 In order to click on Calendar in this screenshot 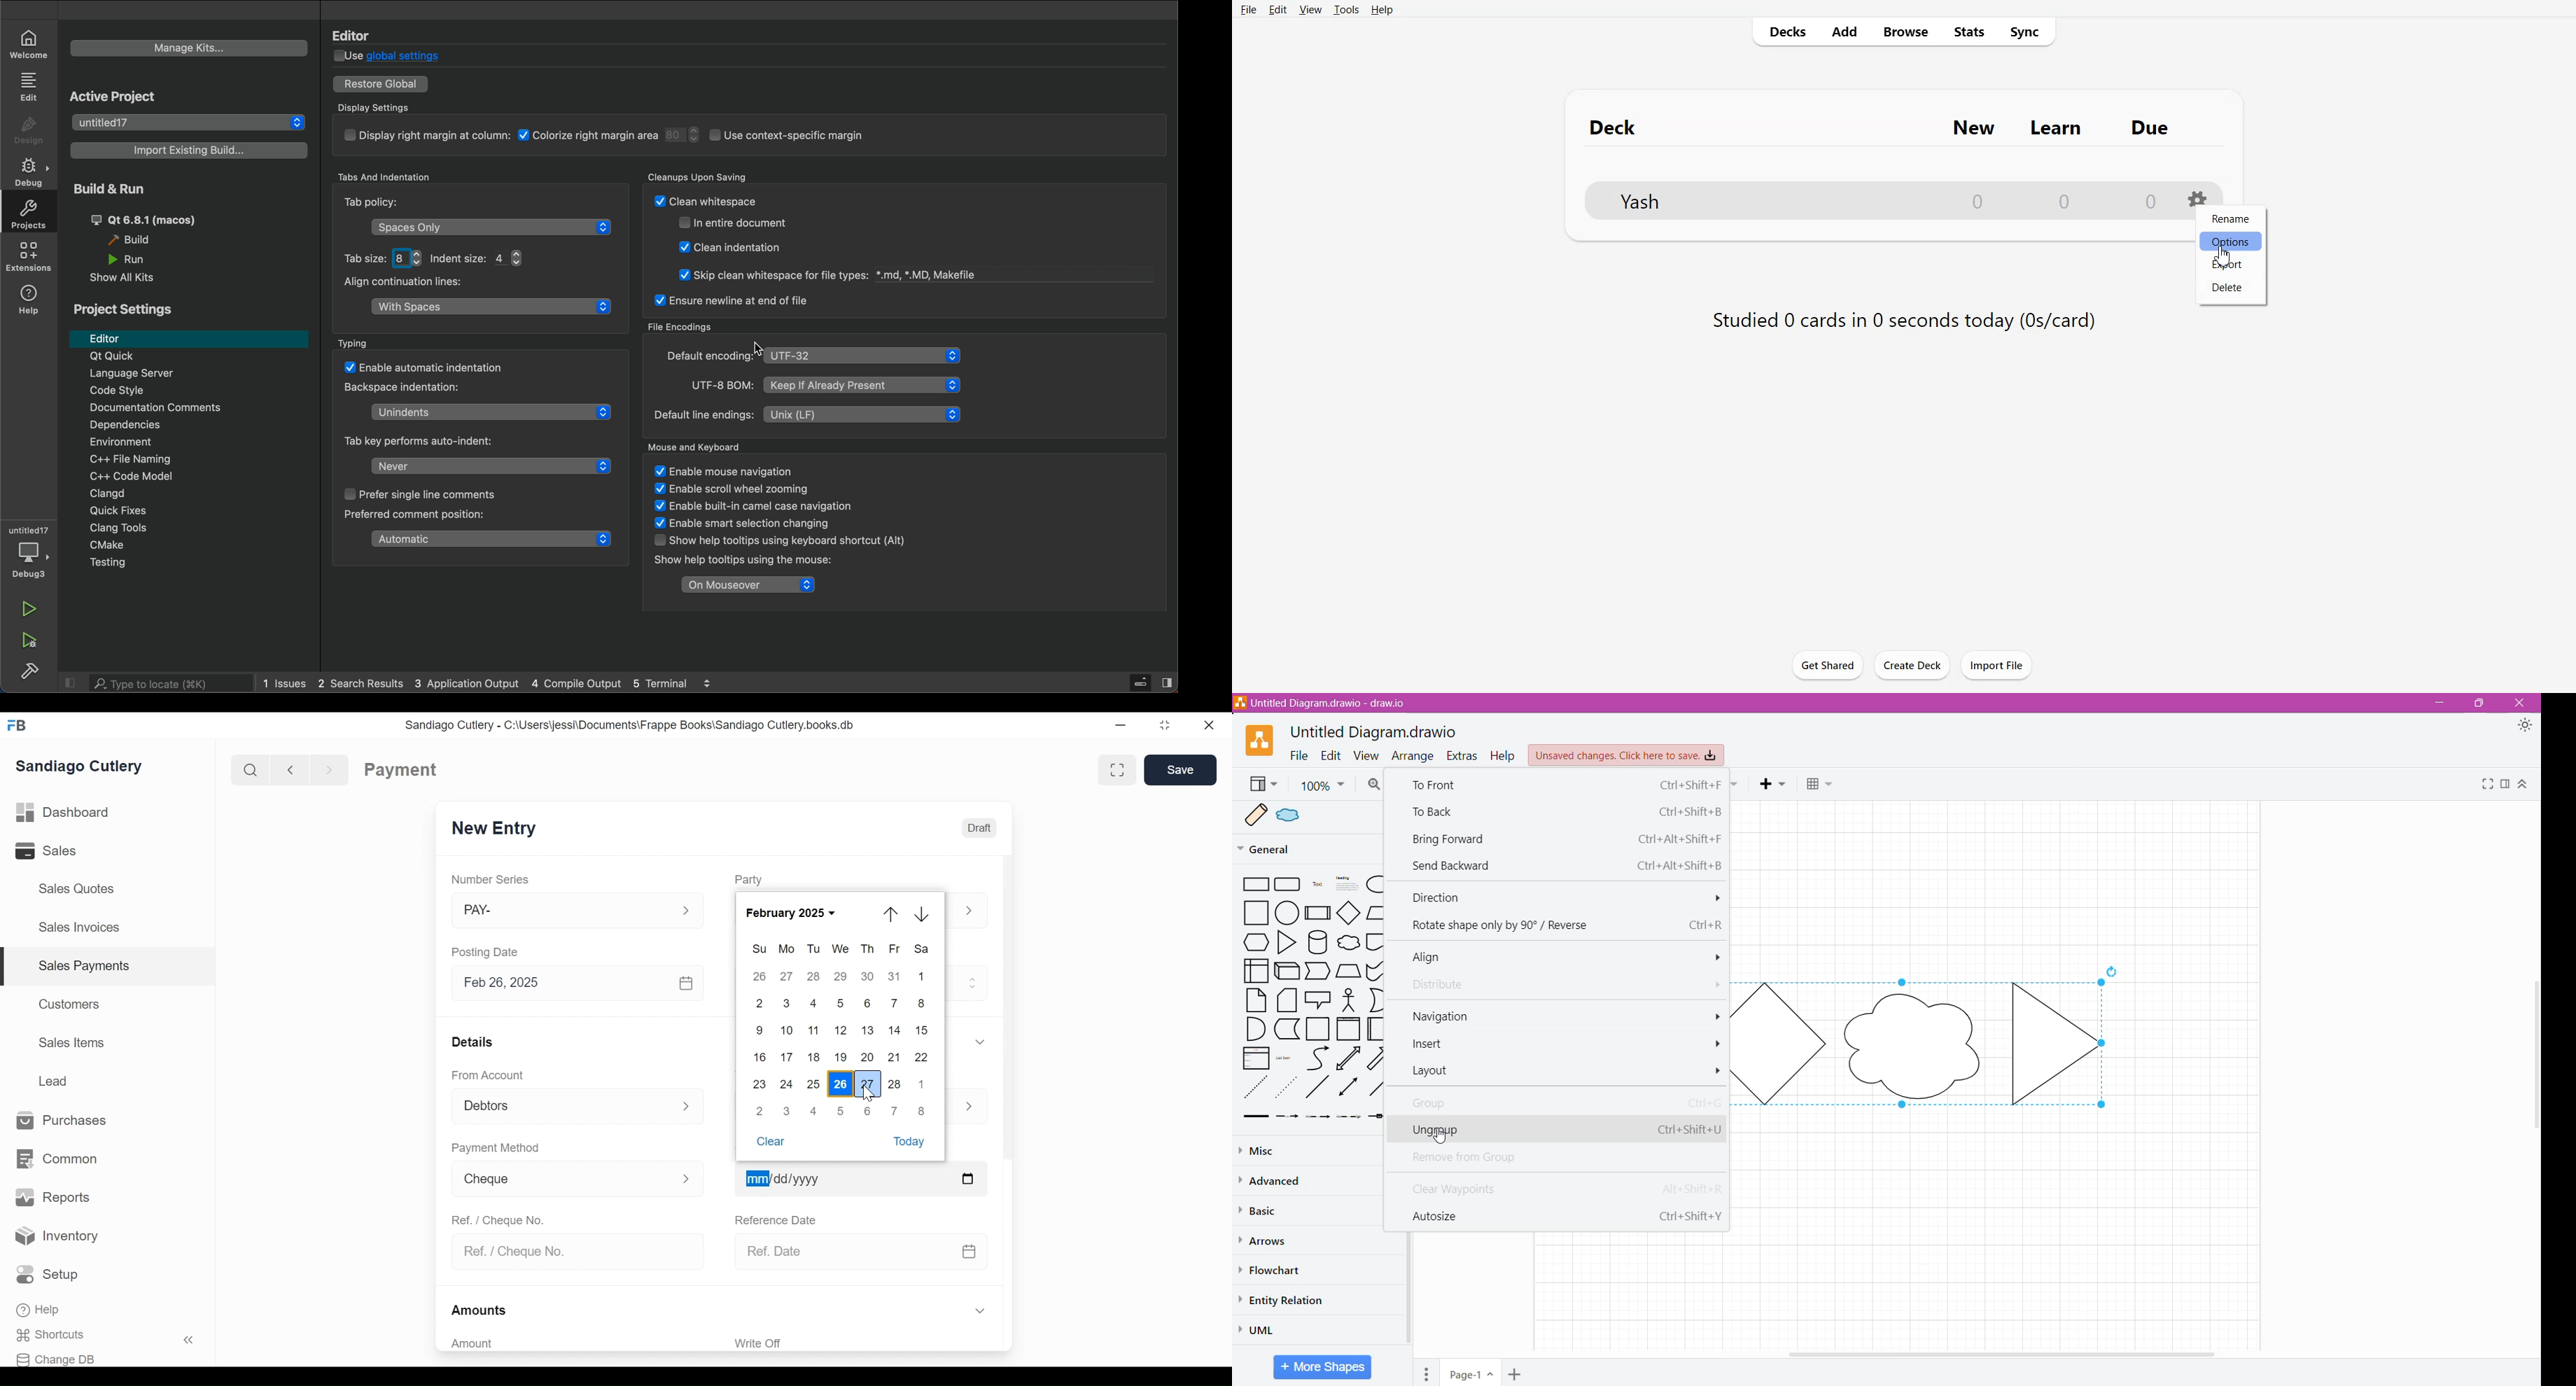, I will do `click(968, 1179)`.